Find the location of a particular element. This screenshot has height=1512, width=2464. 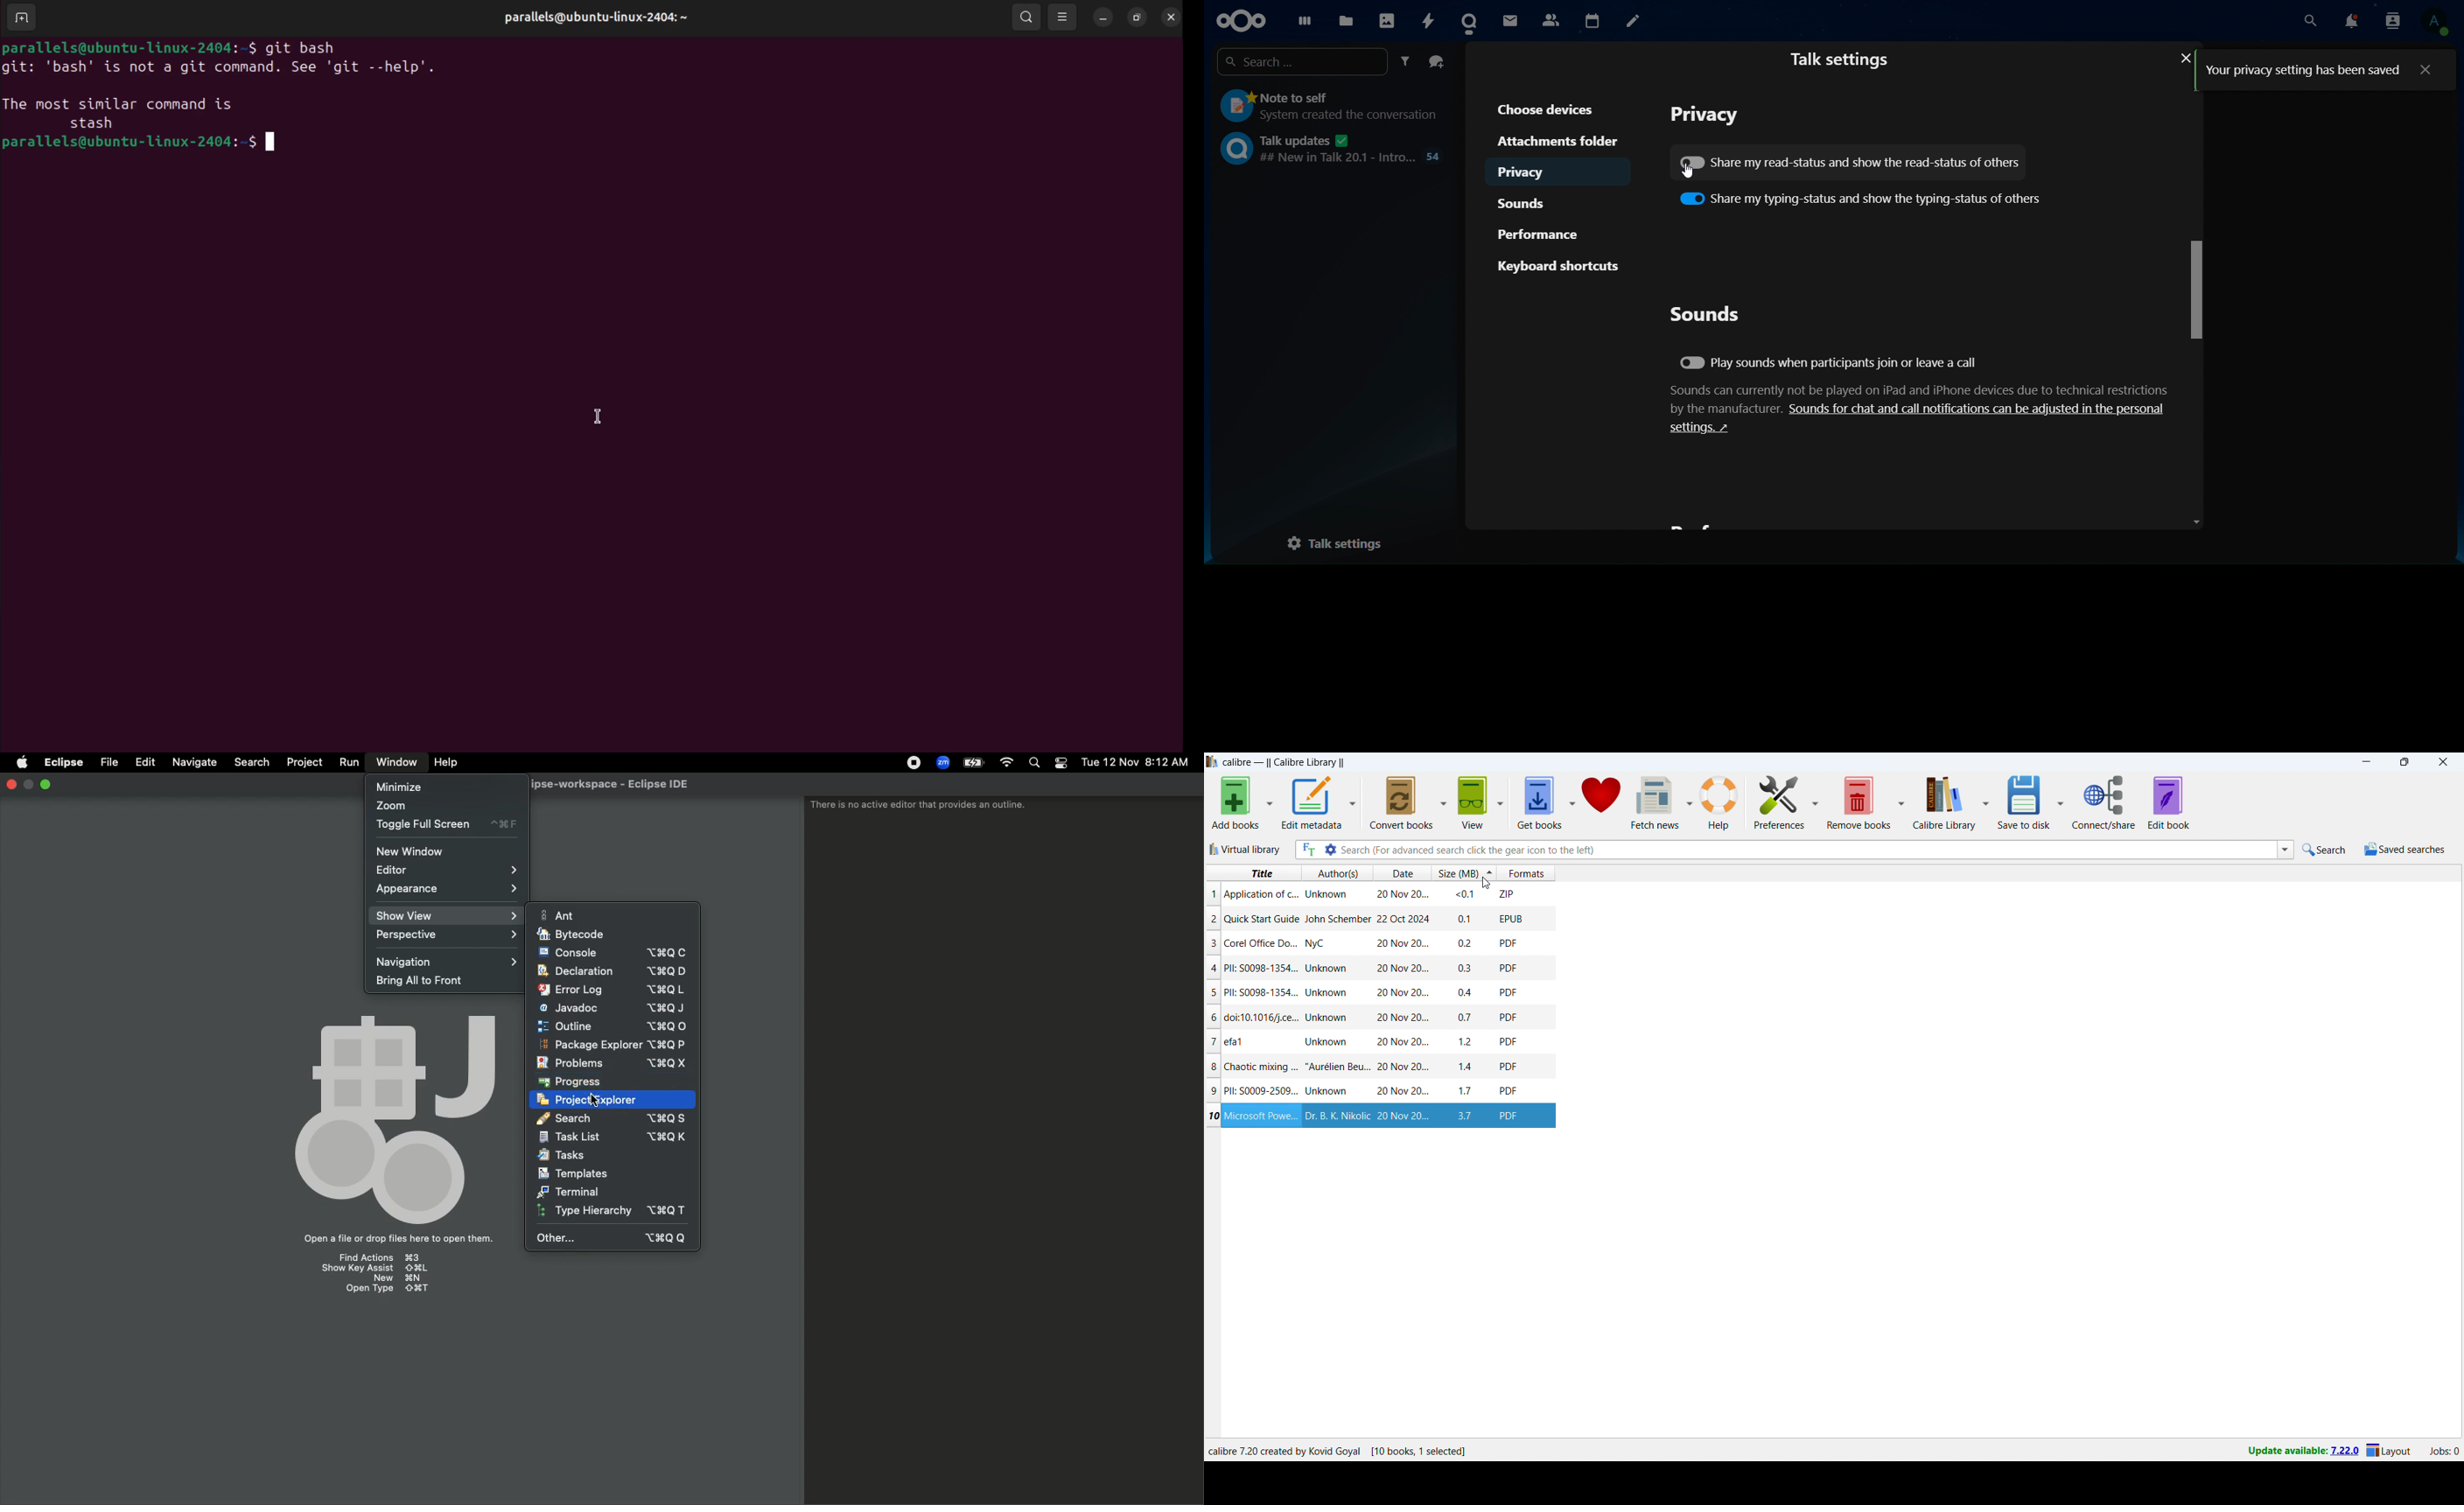

add terminal is located at coordinates (23, 16).